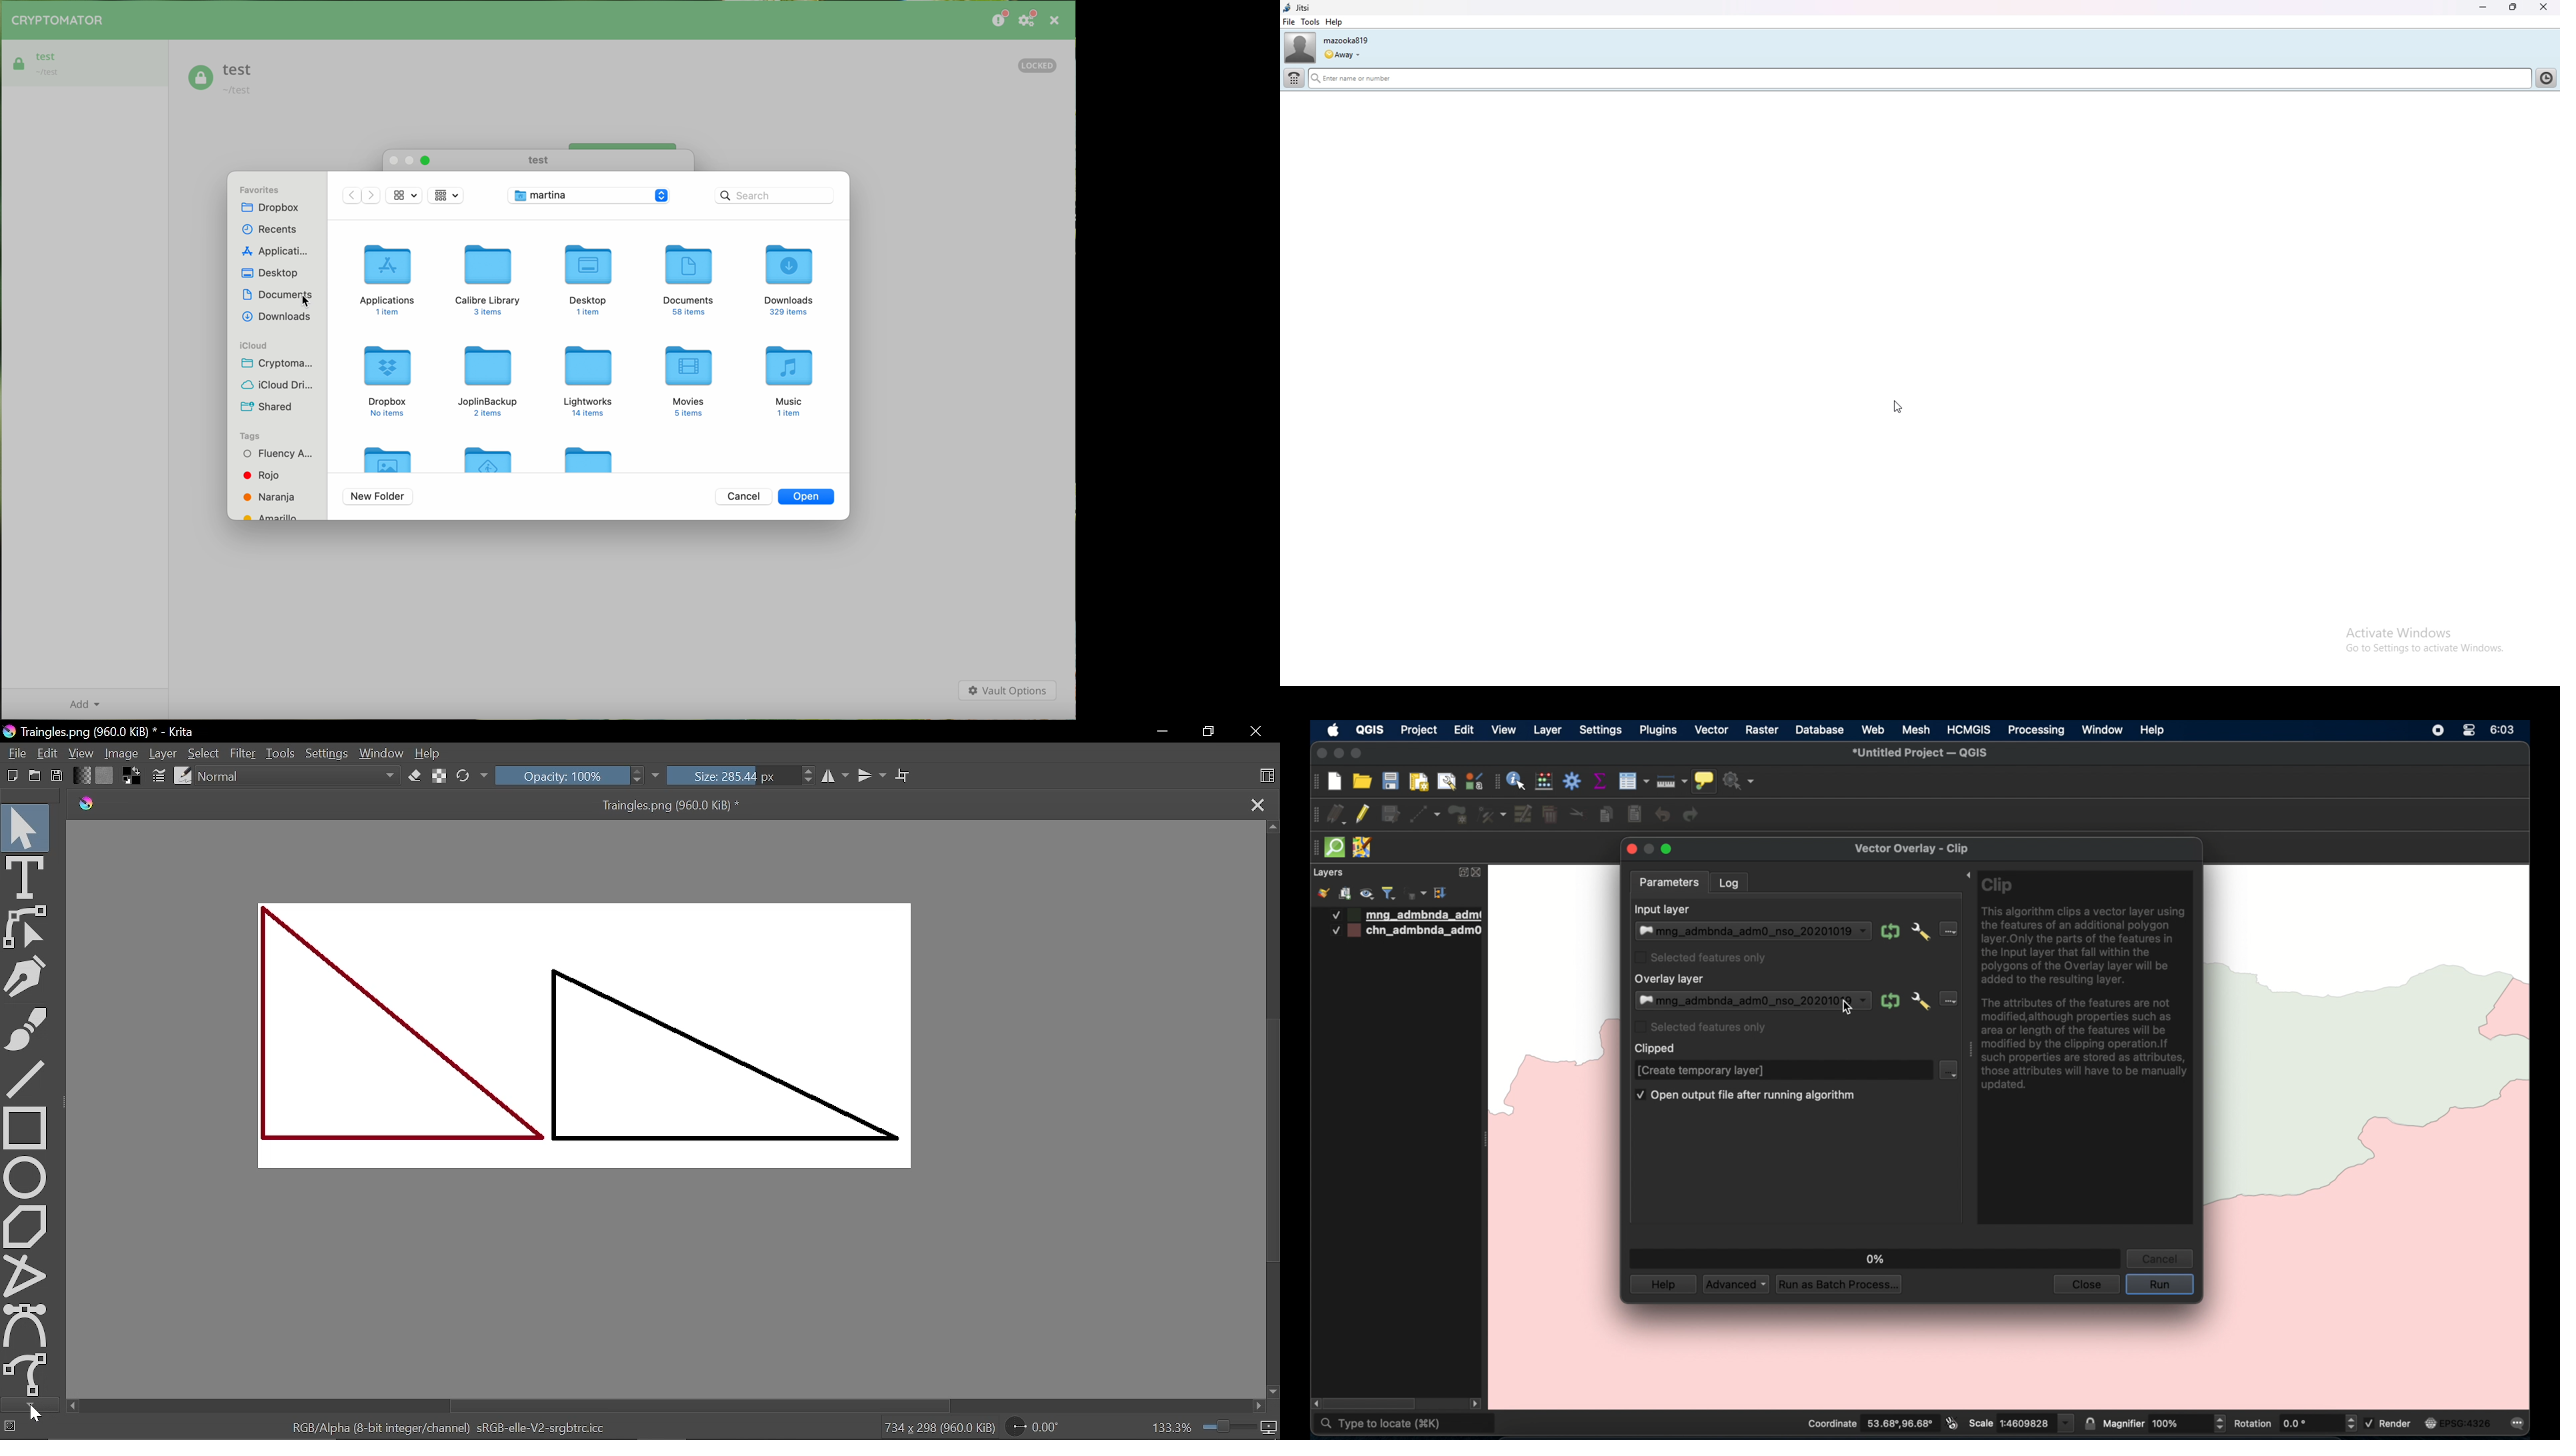 The height and width of the screenshot is (1456, 2576). I want to click on save edits, so click(1391, 815).